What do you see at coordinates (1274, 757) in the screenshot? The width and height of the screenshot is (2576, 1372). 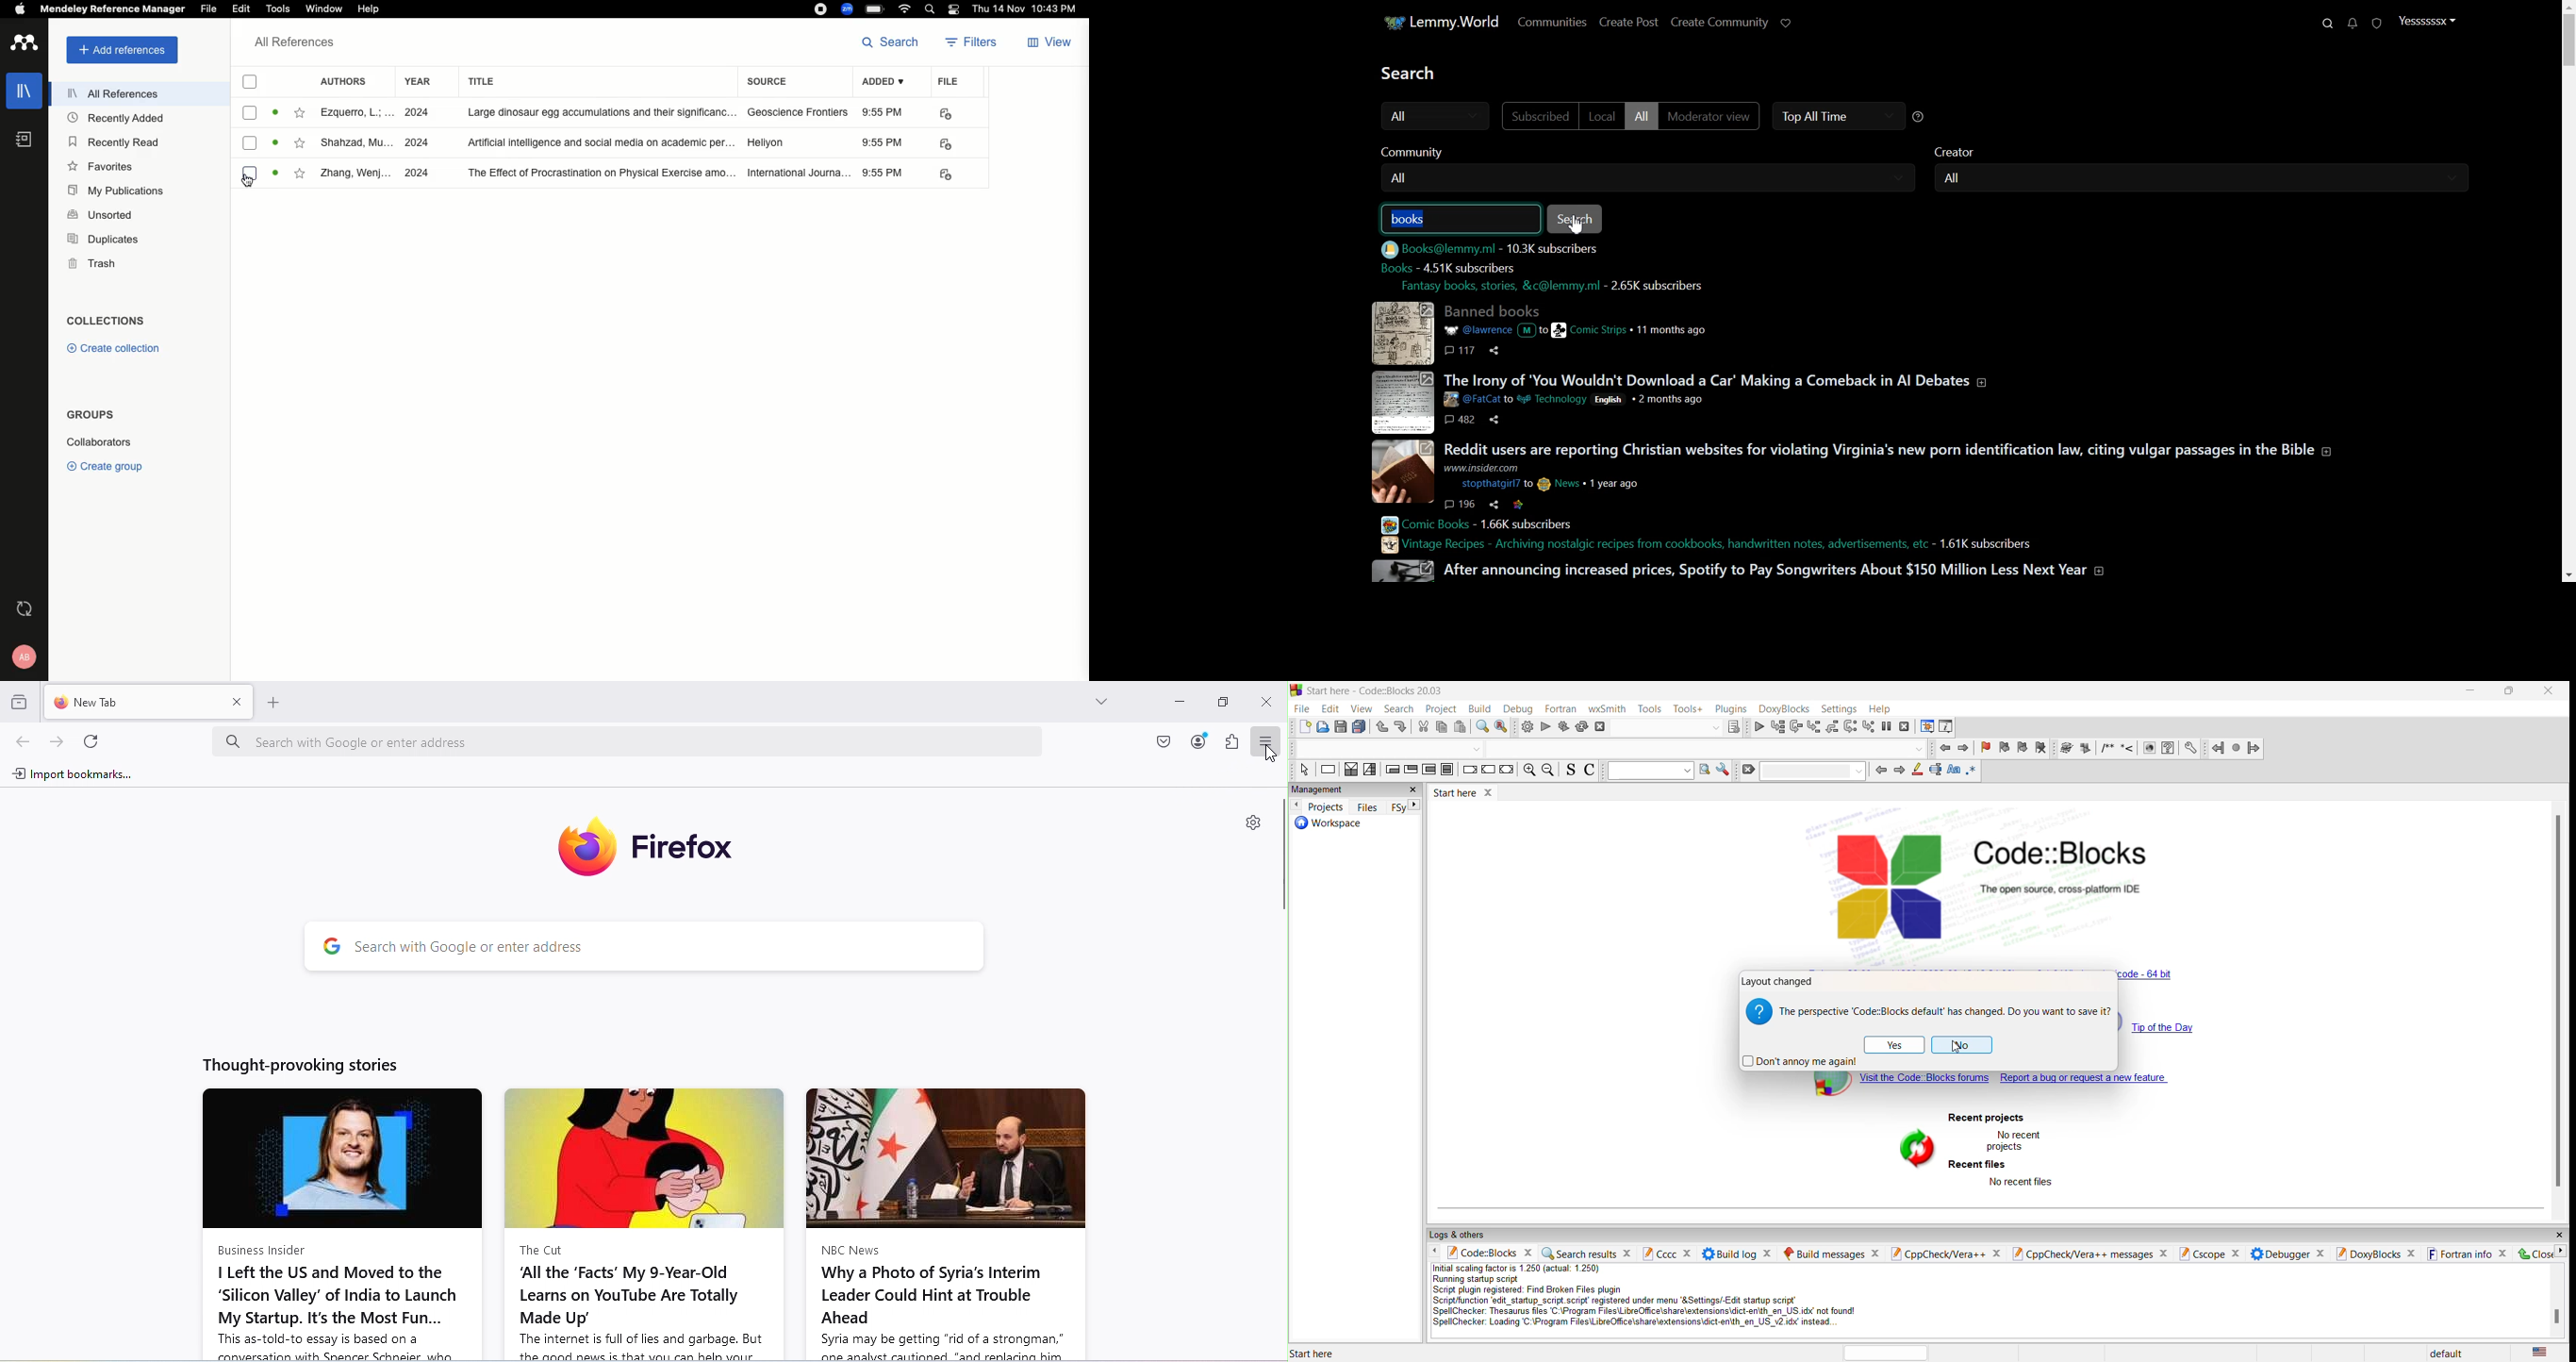 I see `cursor` at bounding box center [1274, 757].